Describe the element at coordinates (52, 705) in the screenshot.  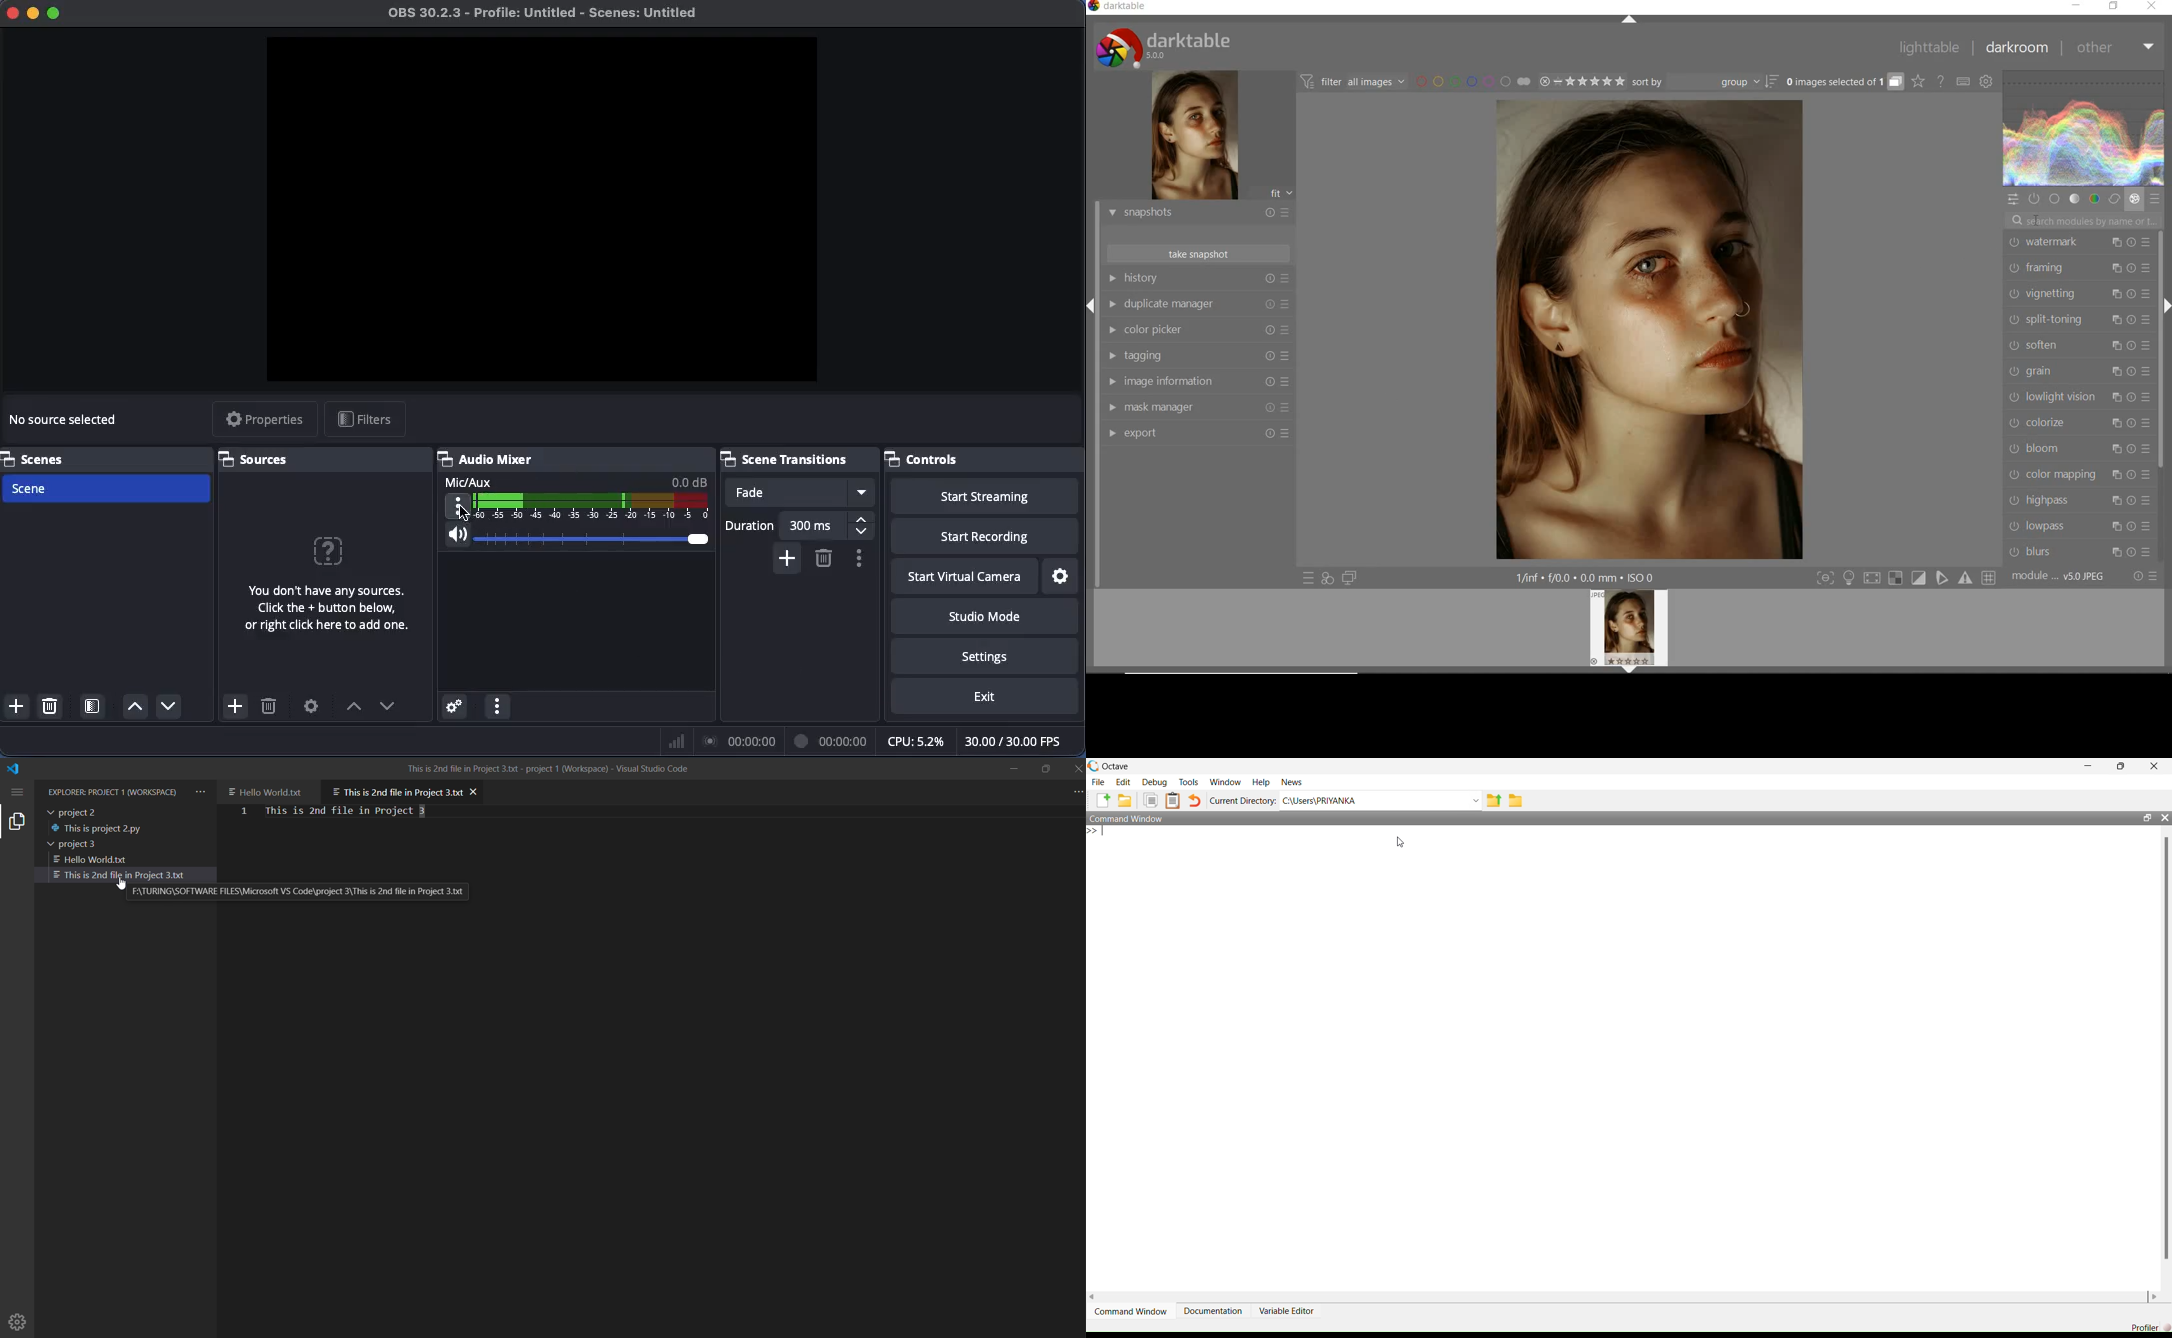
I see `Delete` at that location.